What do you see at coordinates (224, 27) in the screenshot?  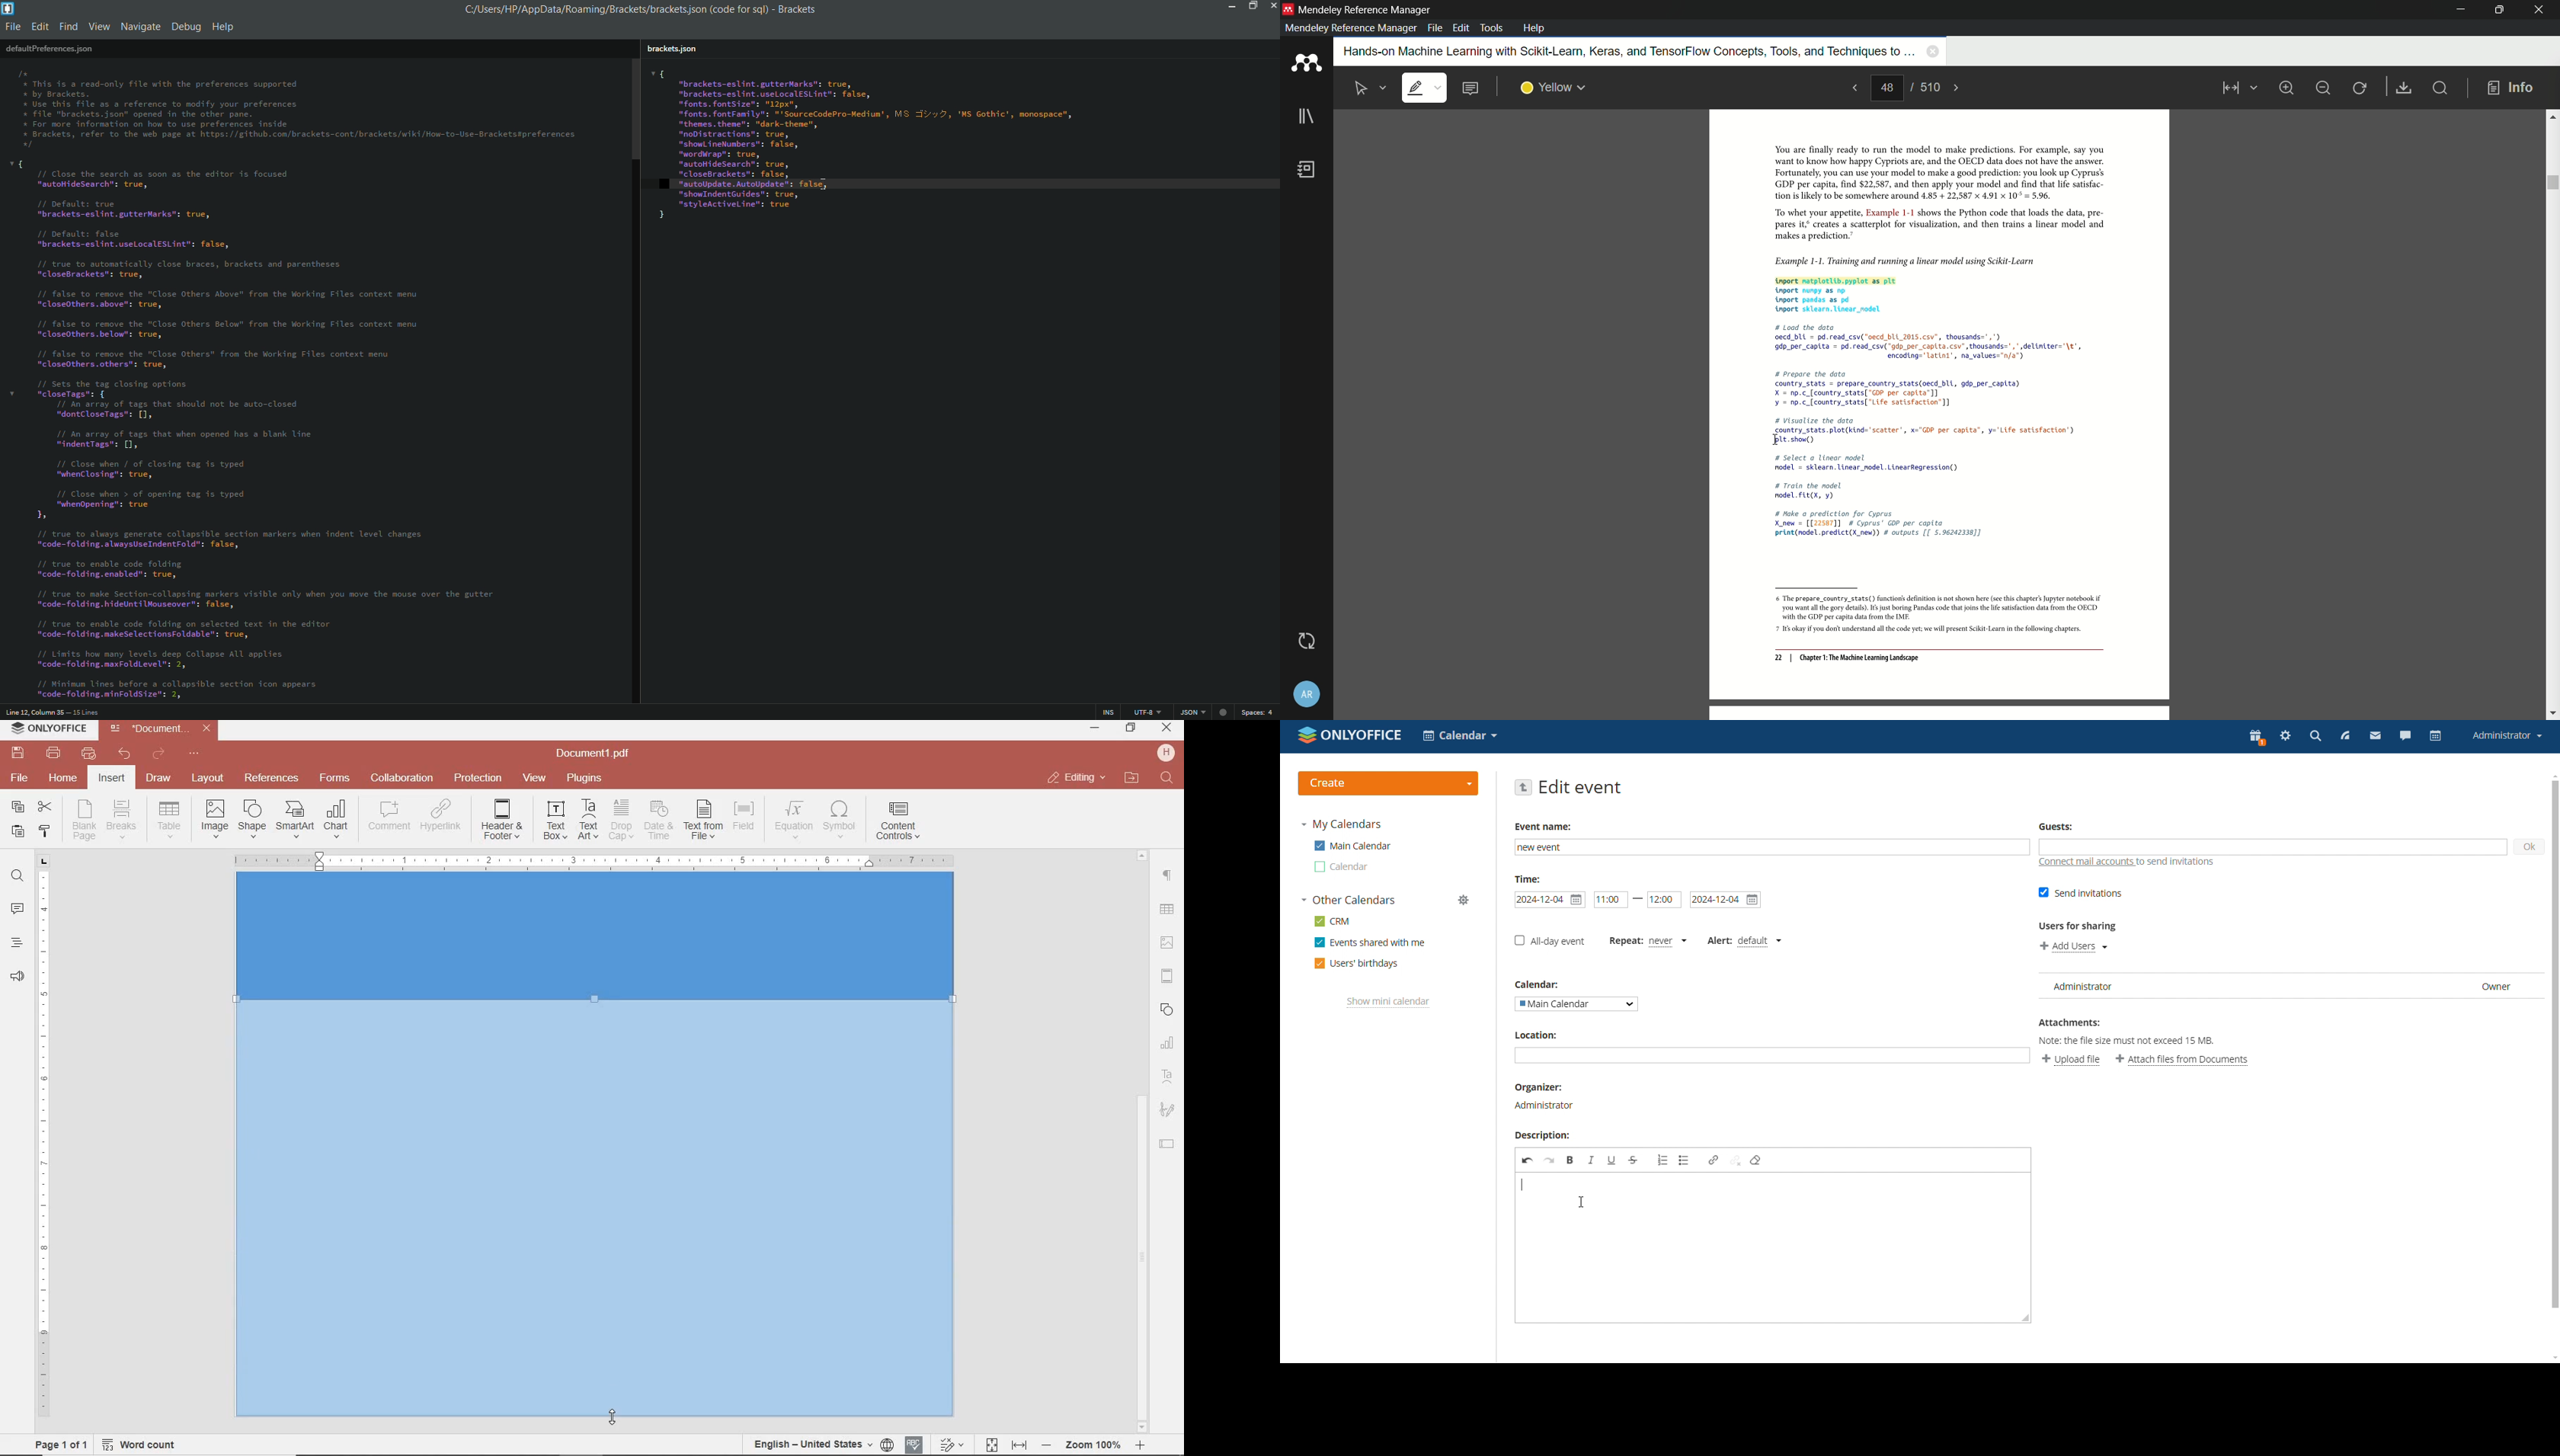 I see `help menu` at bounding box center [224, 27].